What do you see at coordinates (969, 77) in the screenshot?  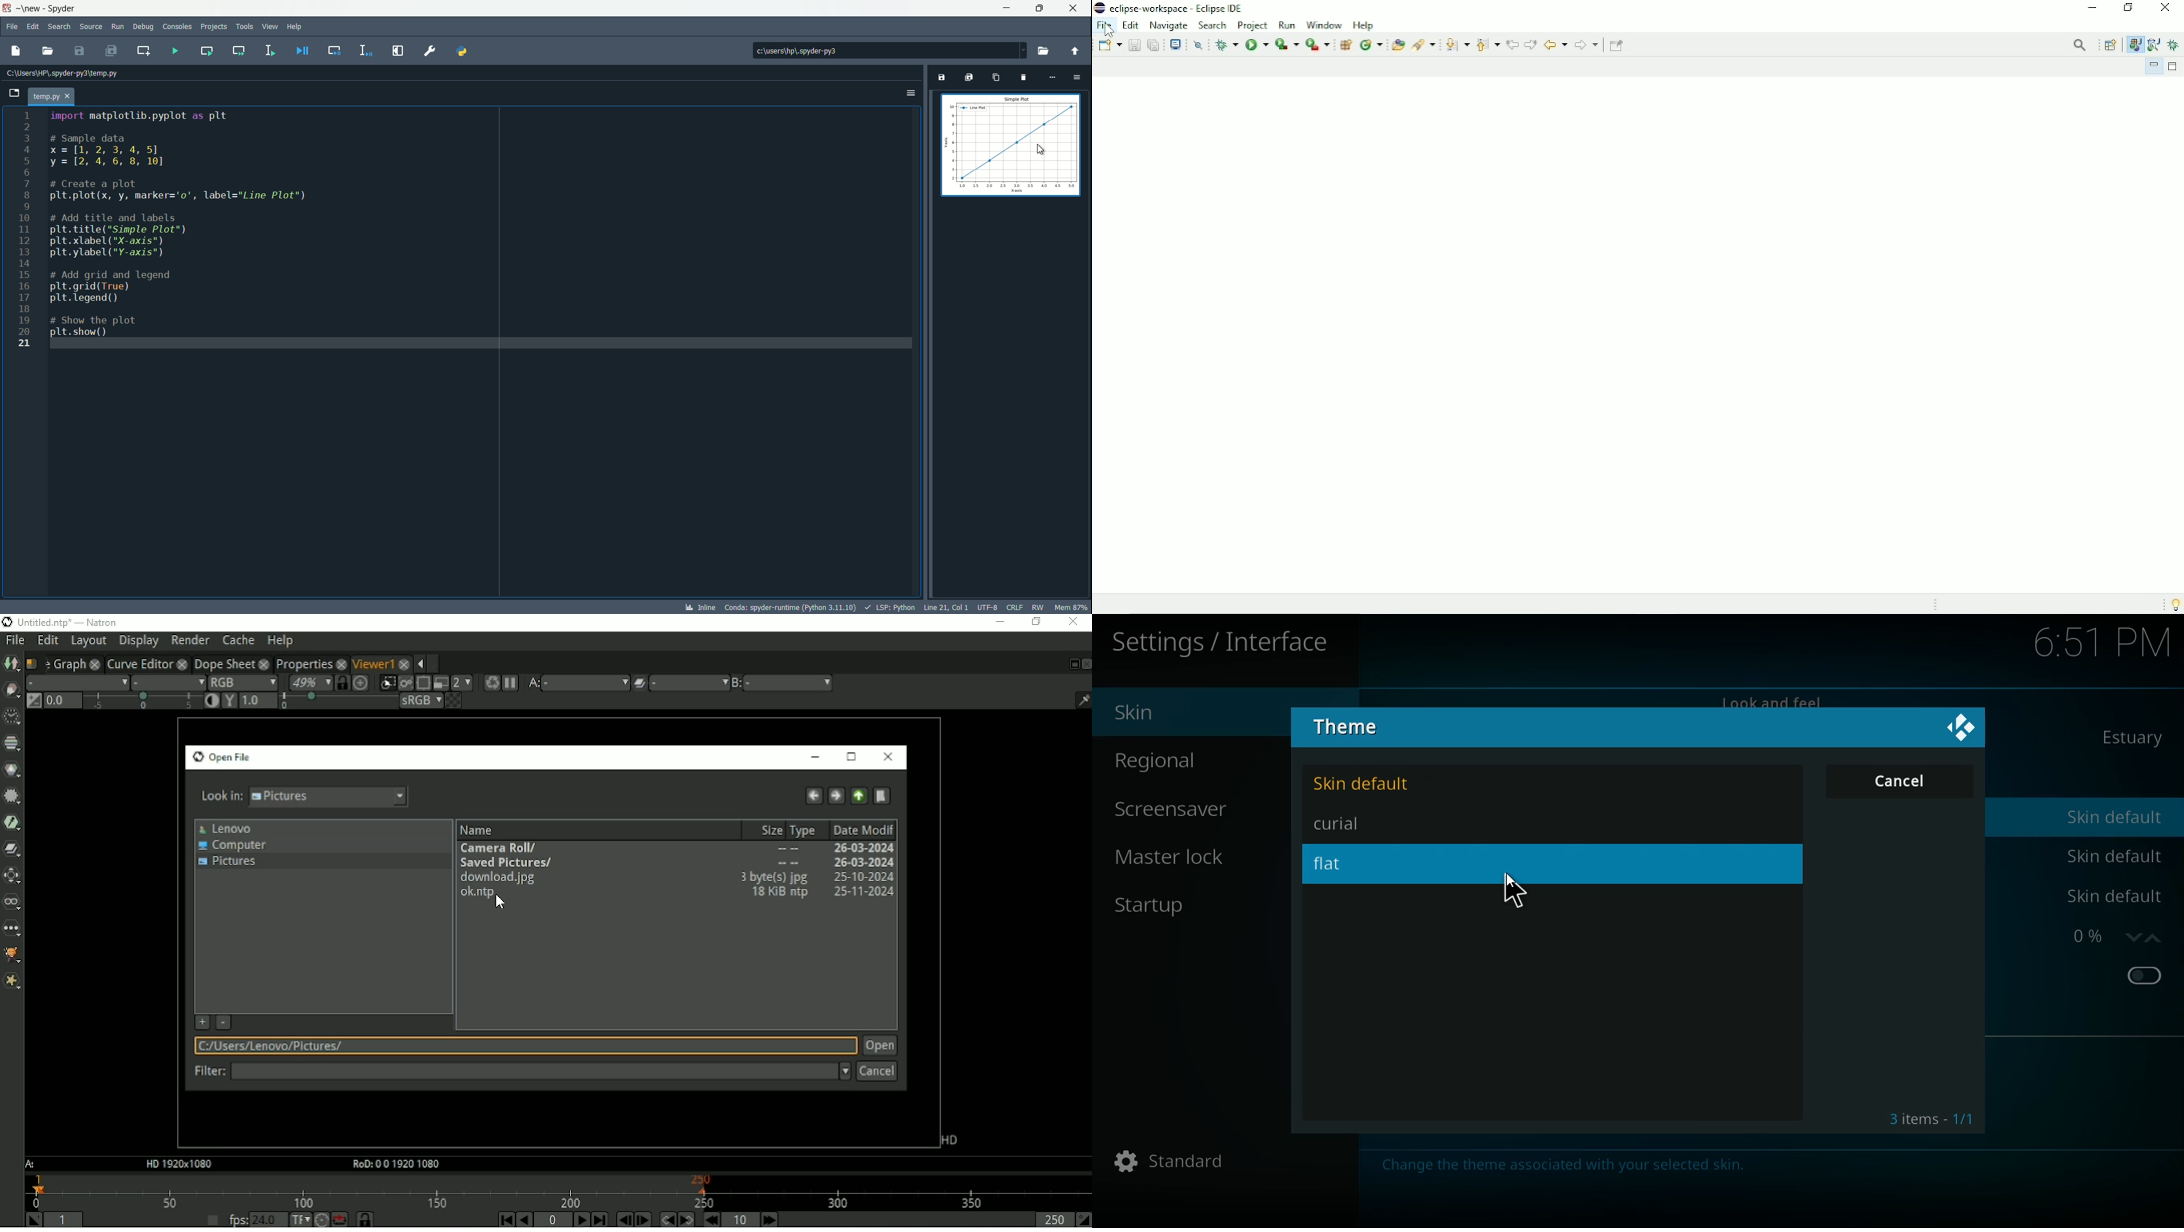 I see `save all plots` at bounding box center [969, 77].